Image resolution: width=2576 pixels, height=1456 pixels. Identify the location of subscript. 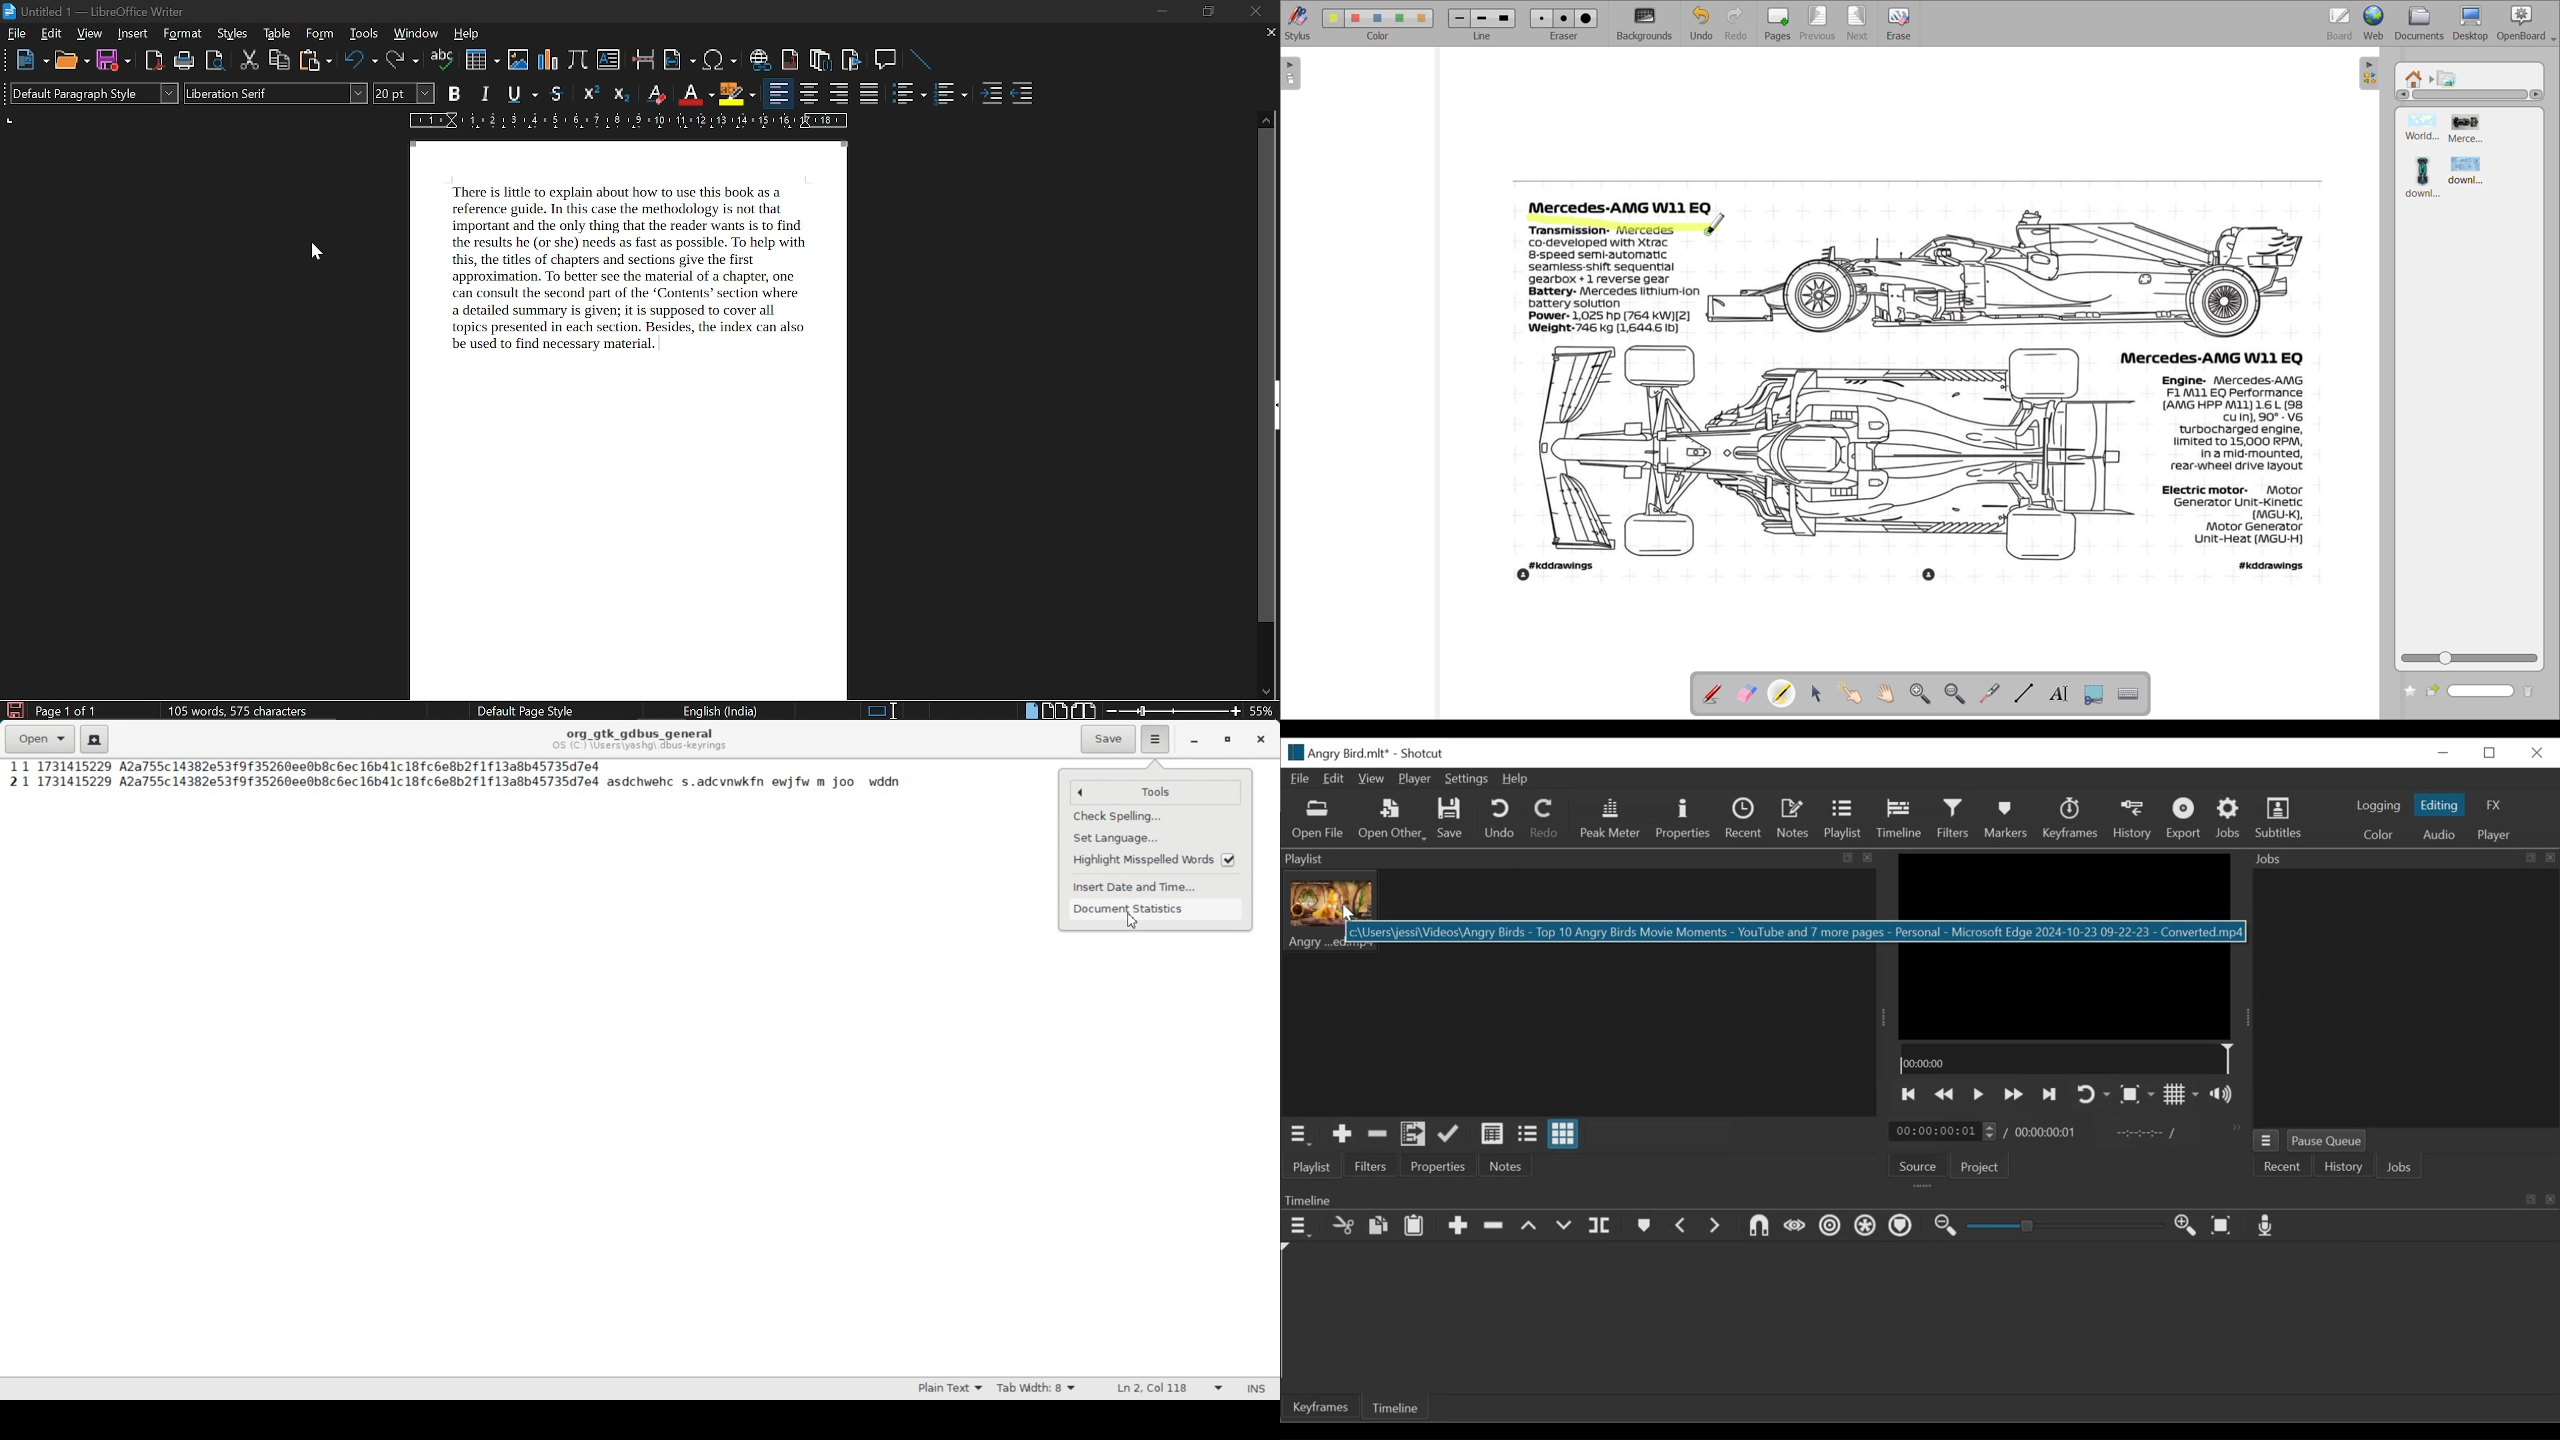
(620, 93).